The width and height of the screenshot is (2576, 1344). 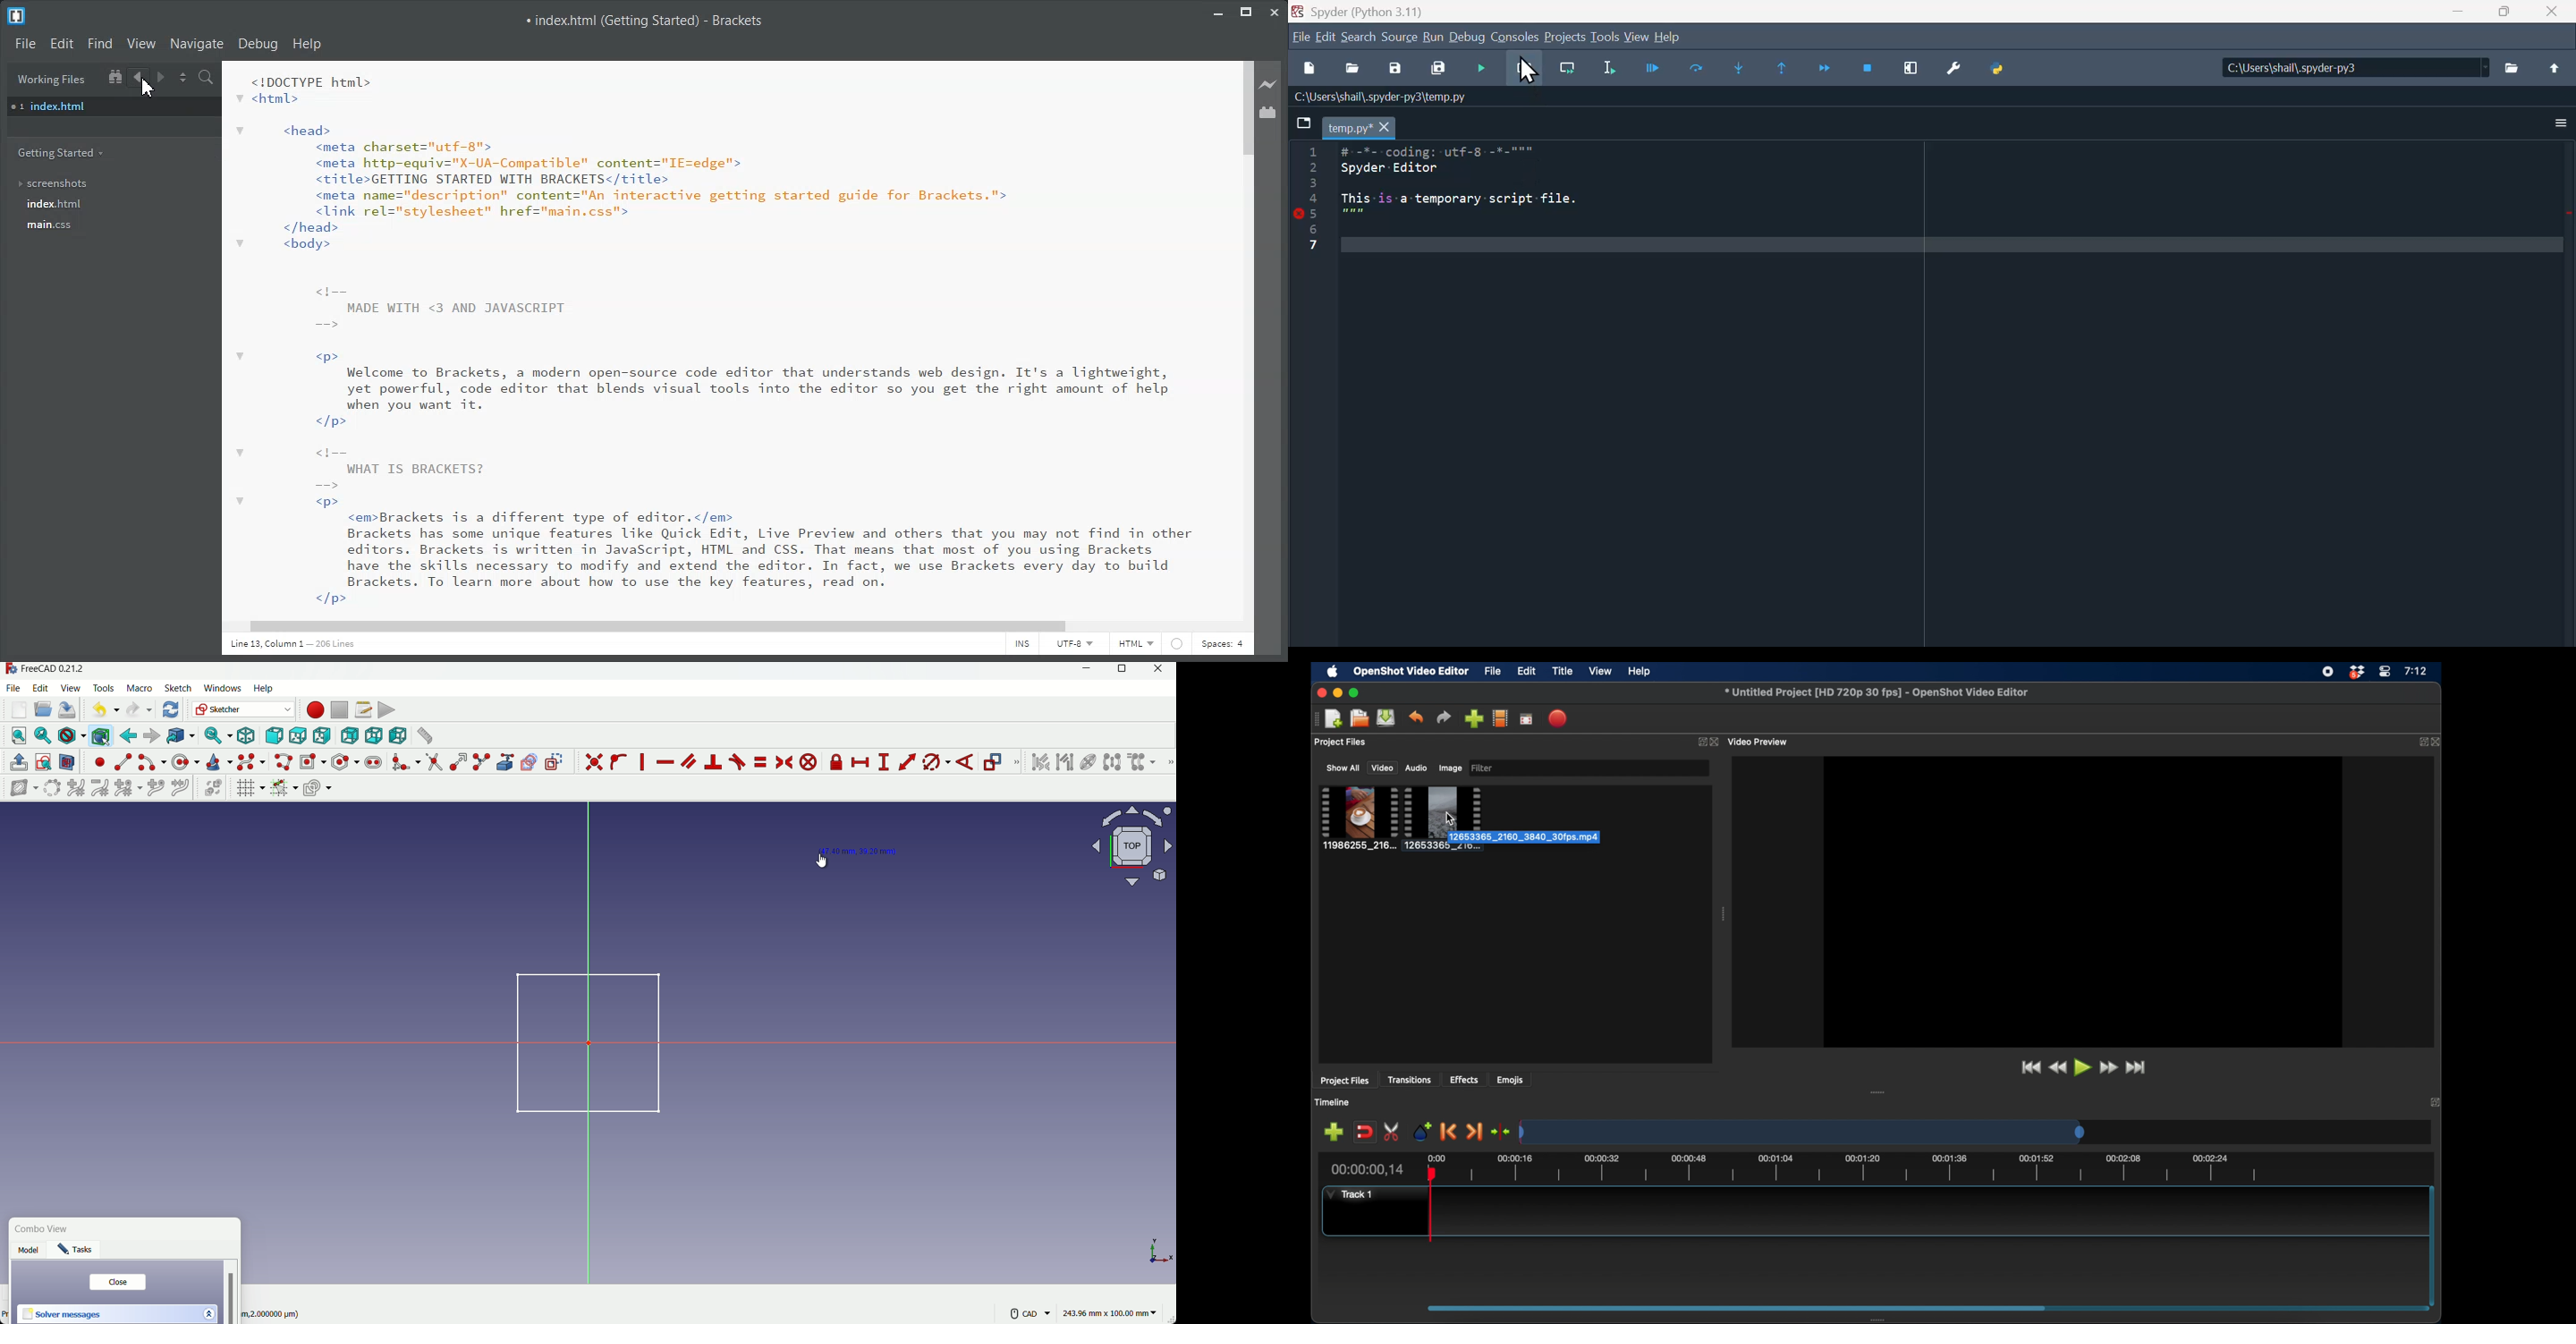 What do you see at coordinates (104, 688) in the screenshot?
I see `tools menu` at bounding box center [104, 688].